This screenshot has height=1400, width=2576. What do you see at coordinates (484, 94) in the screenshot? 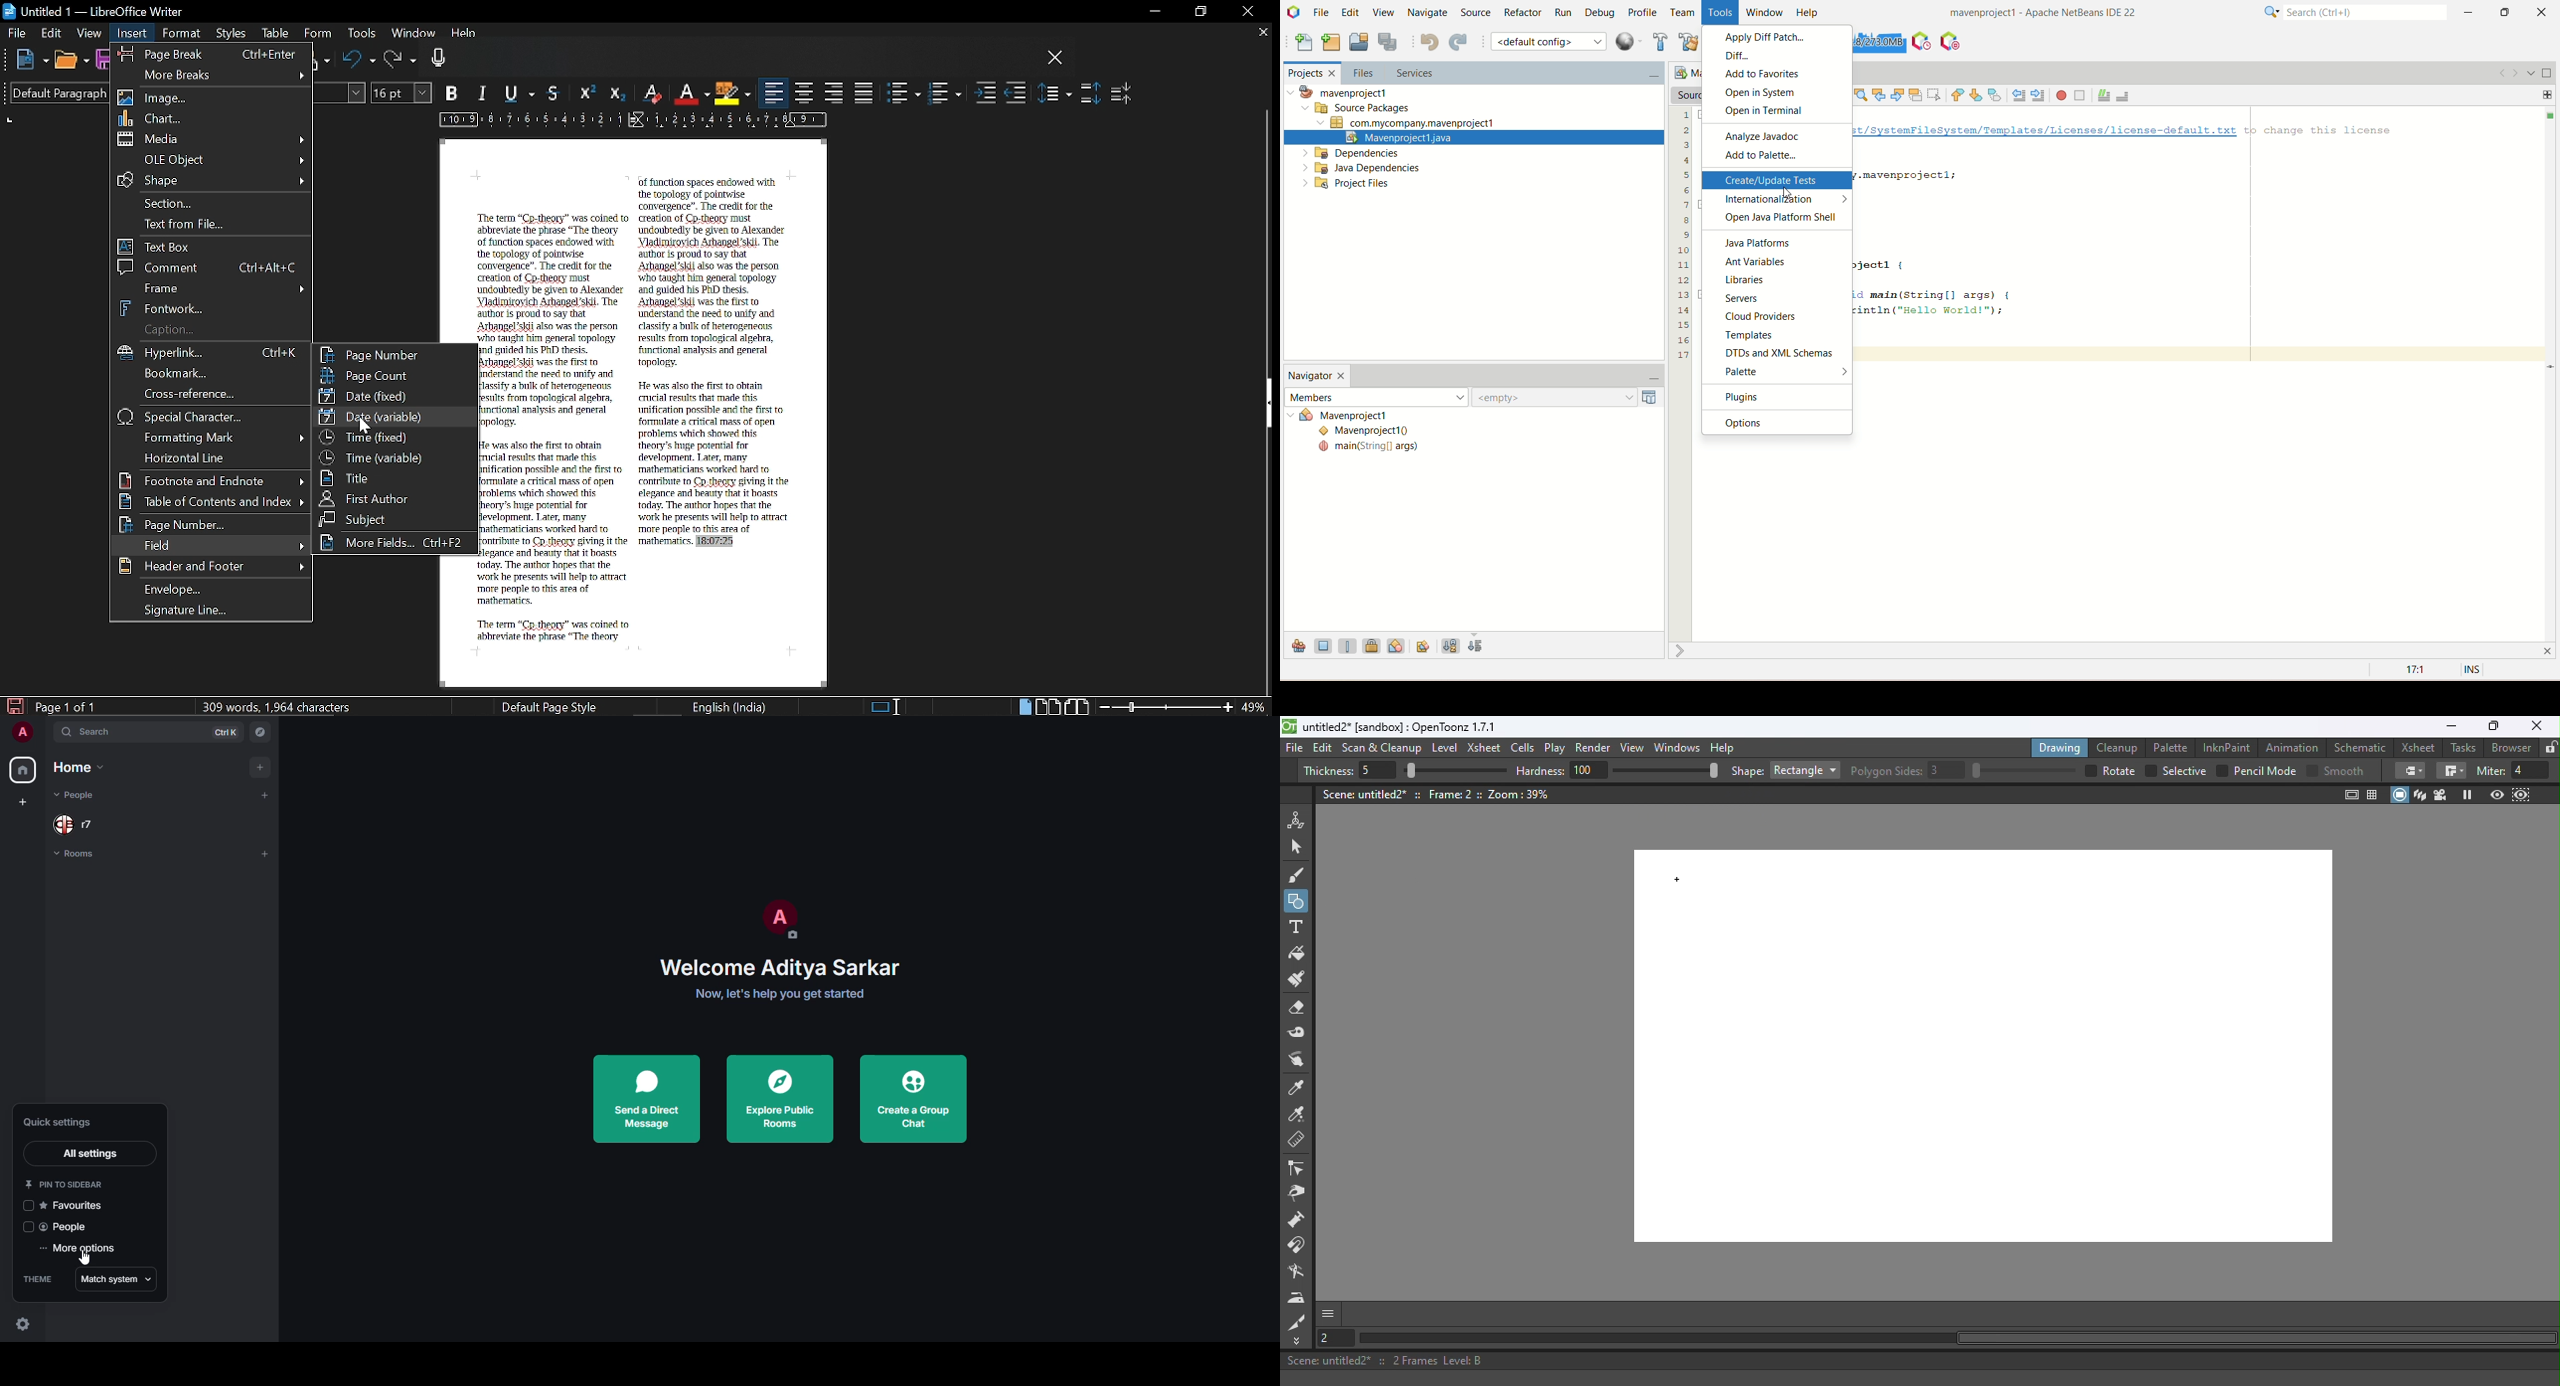
I see `Italic` at bounding box center [484, 94].